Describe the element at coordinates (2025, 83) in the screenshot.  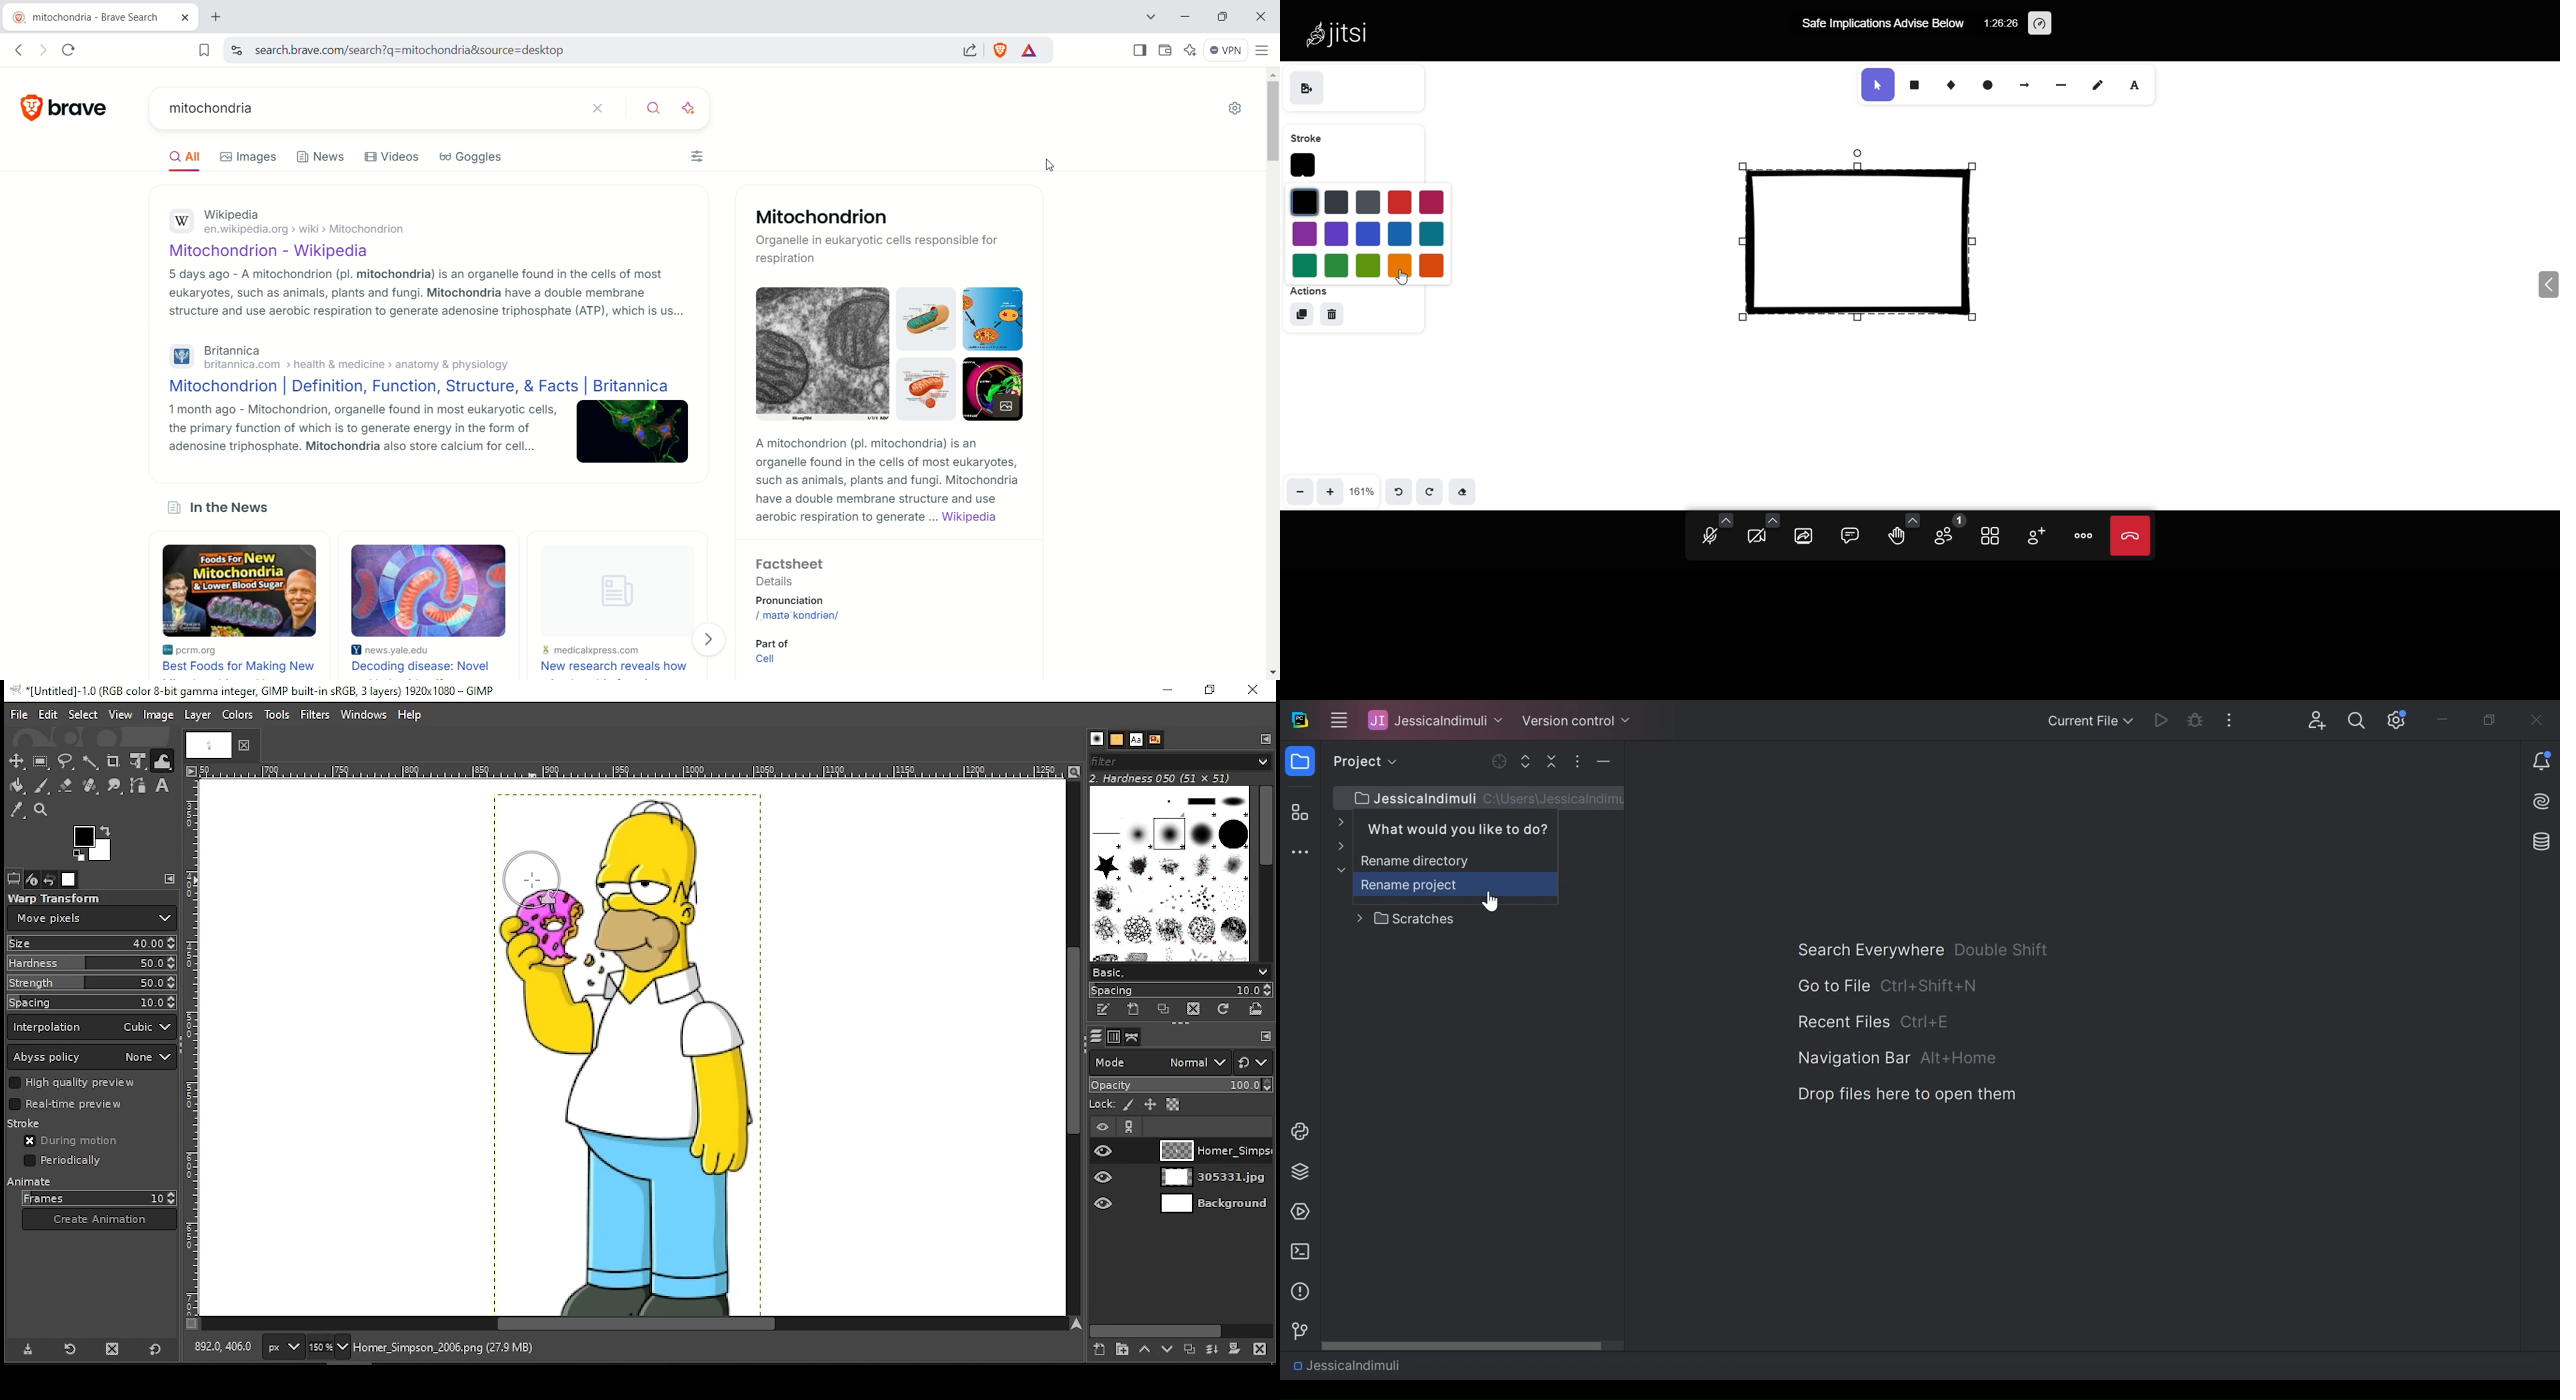
I see `arrow` at that location.